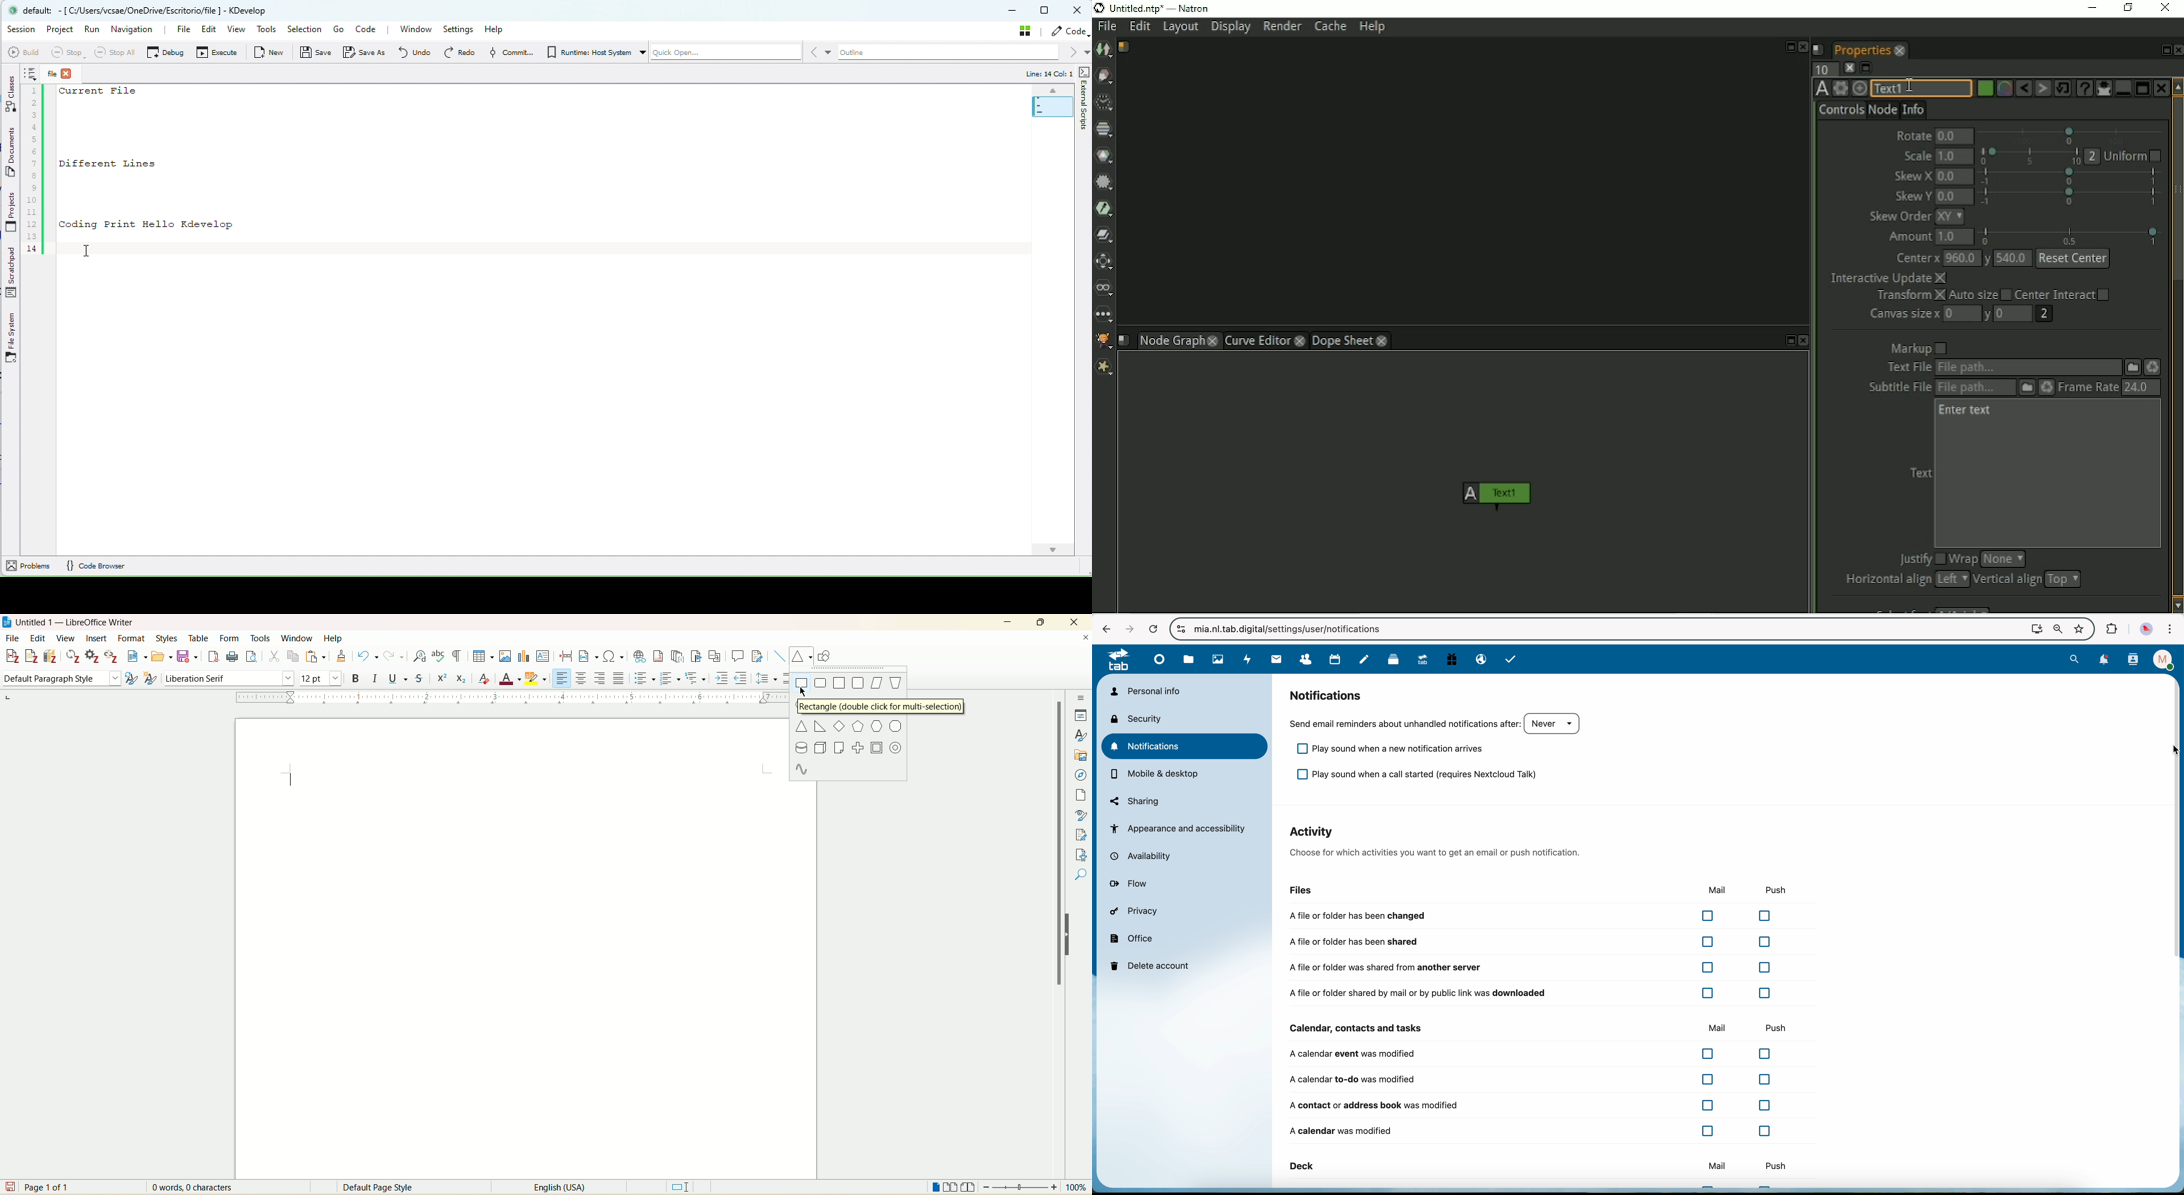  I want to click on justified, so click(619, 678).